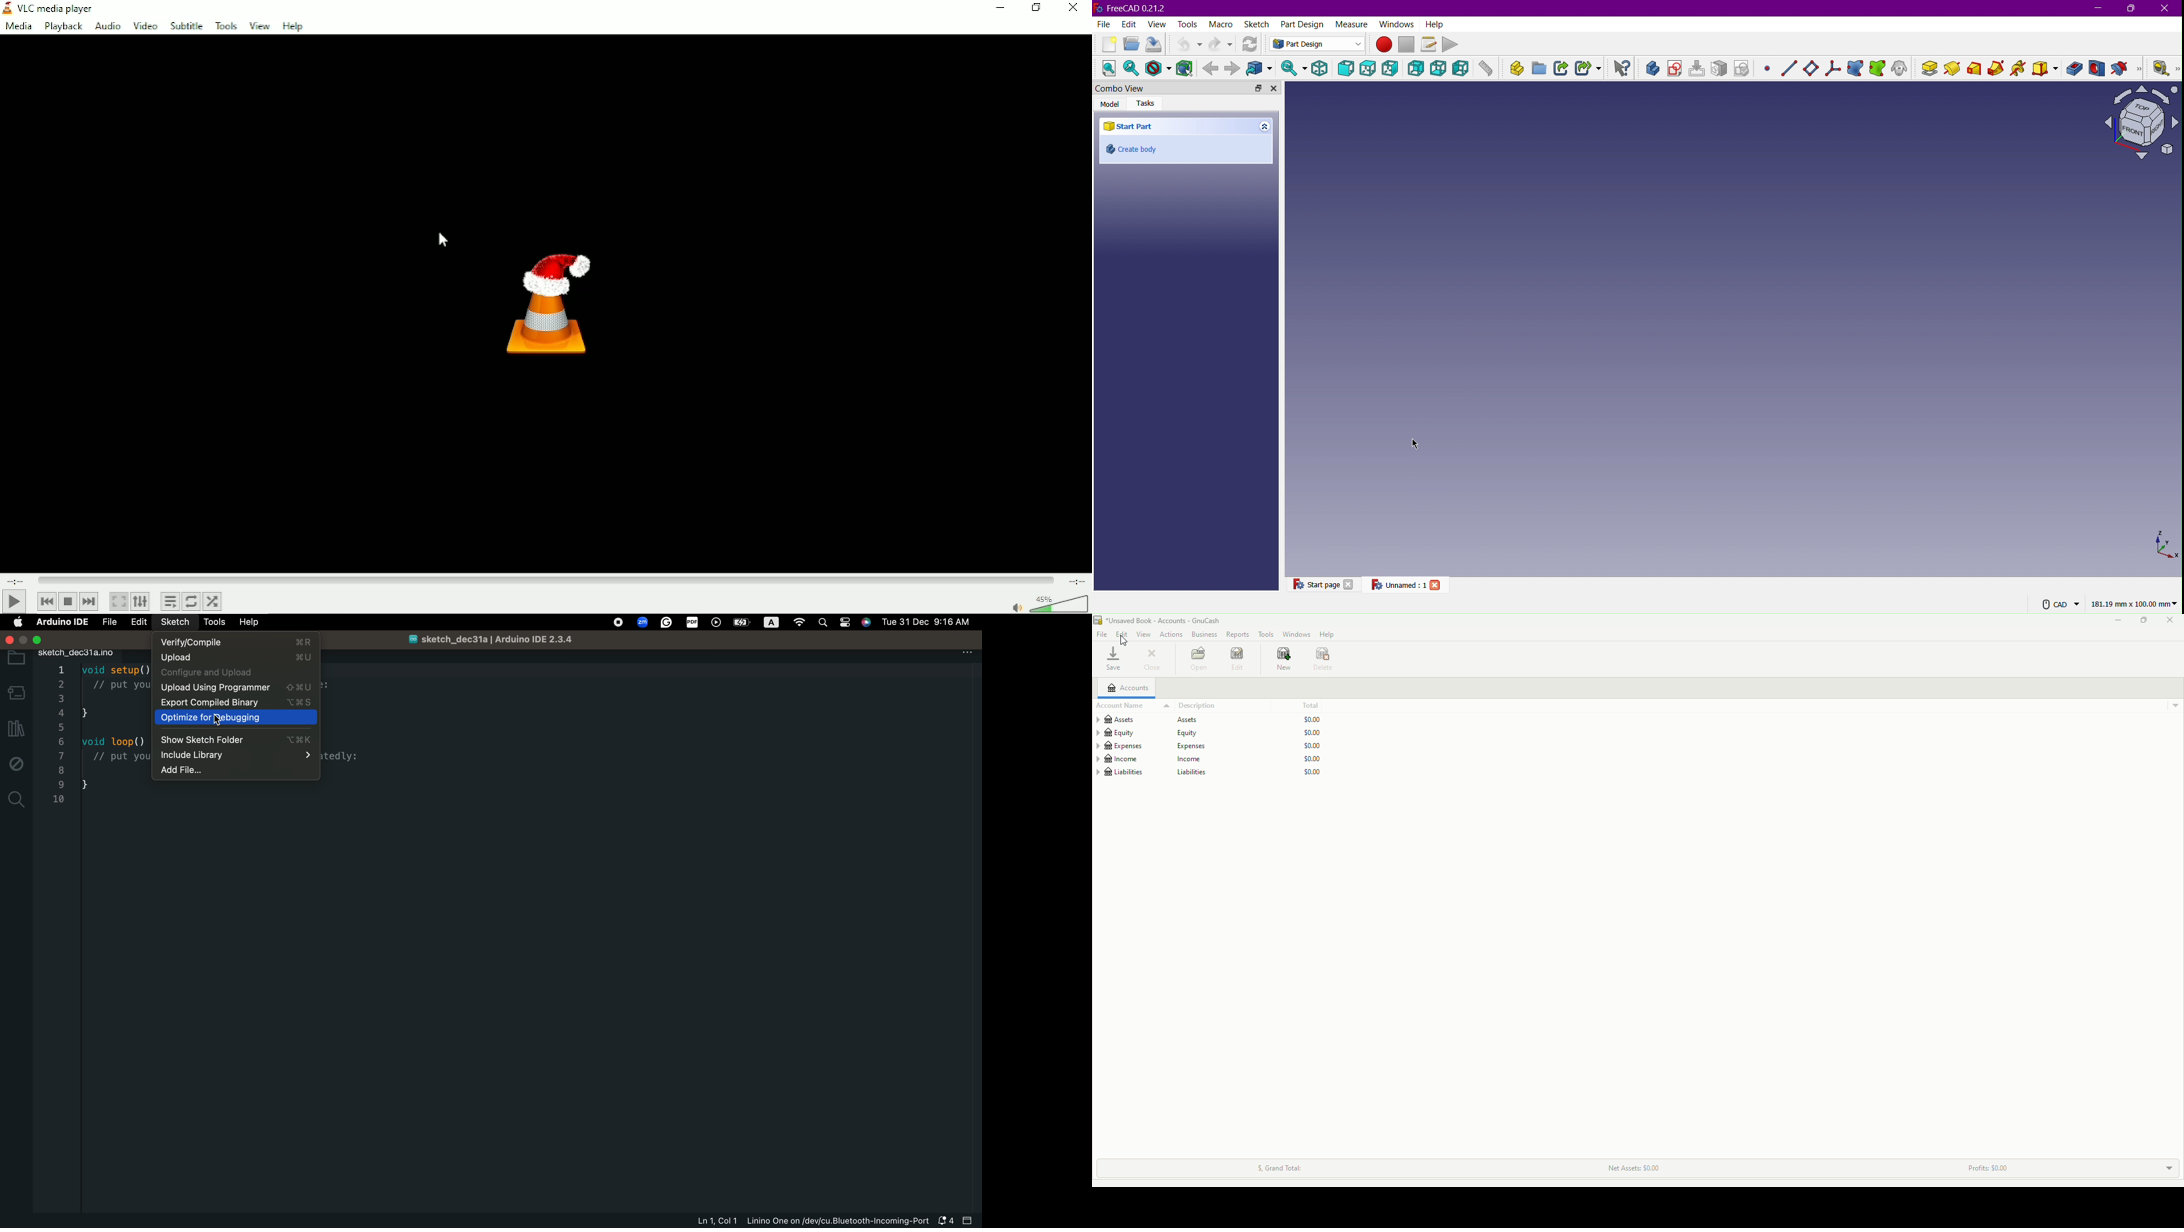 The width and height of the screenshot is (2184, 1232). Describe the element at coordinates (1210, 70) in the screenshot. I see `Backward` at that location.